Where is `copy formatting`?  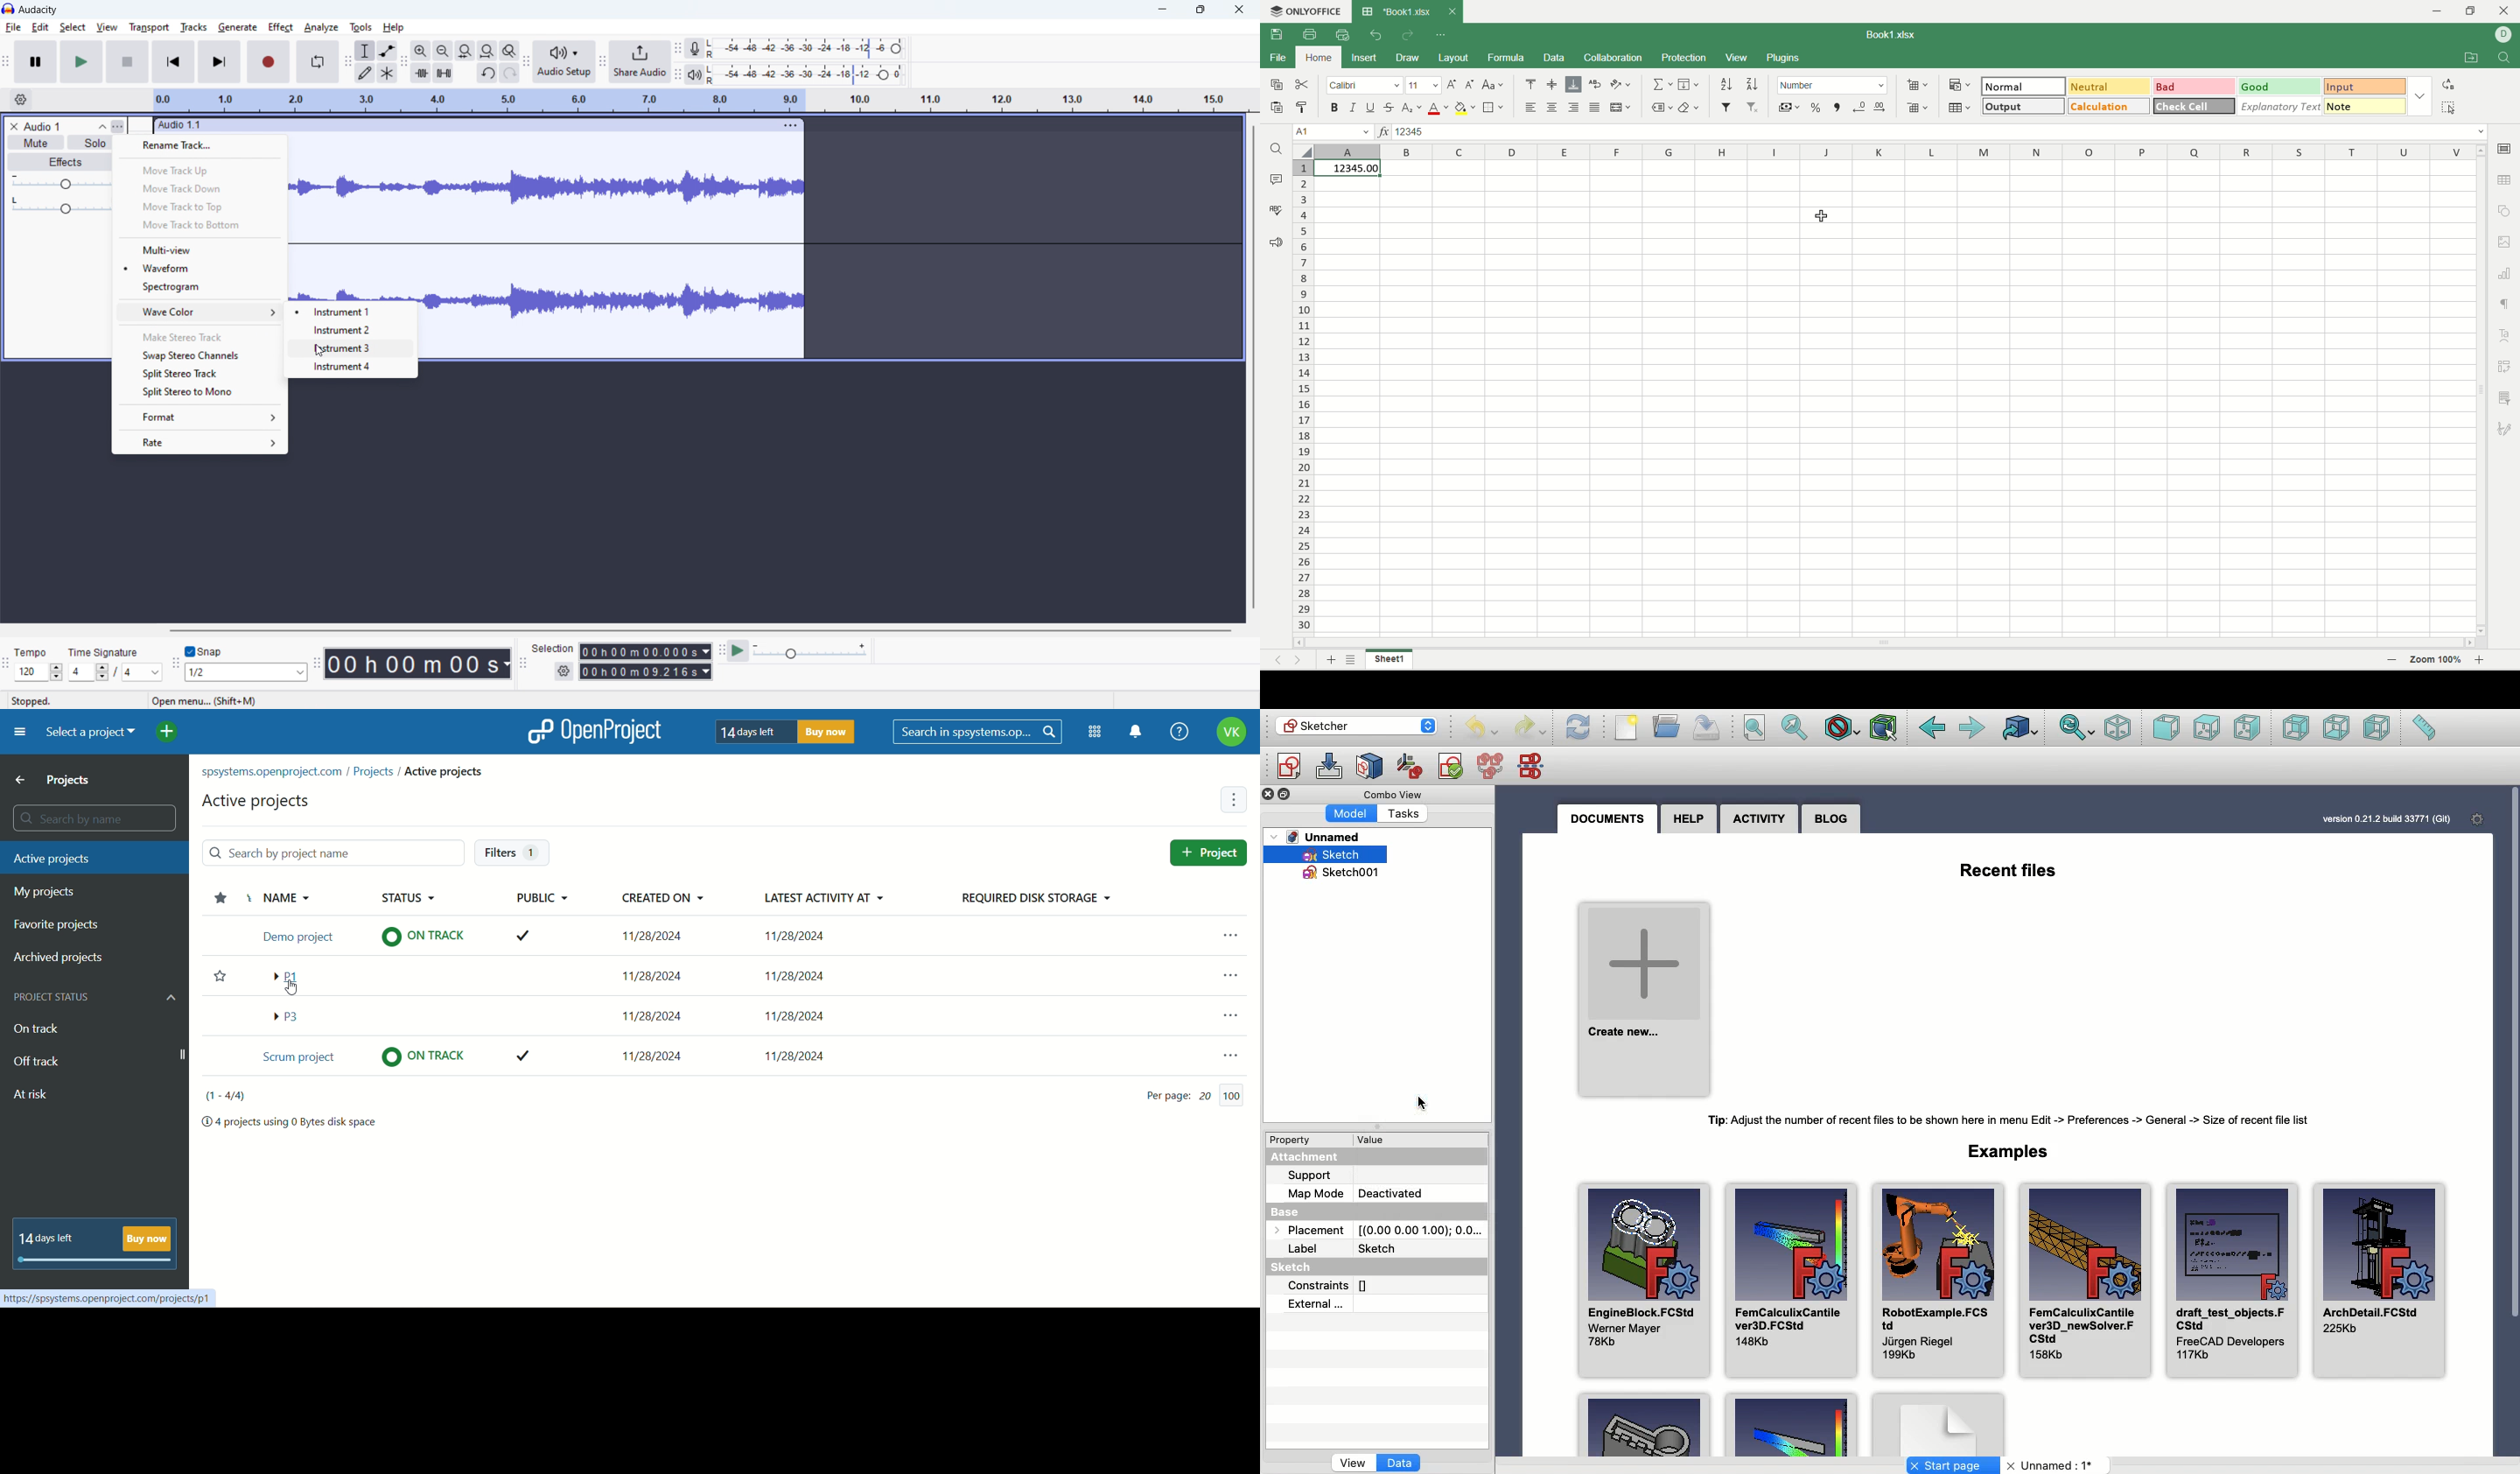 copy formatting is located at coordinates (1301, 106).